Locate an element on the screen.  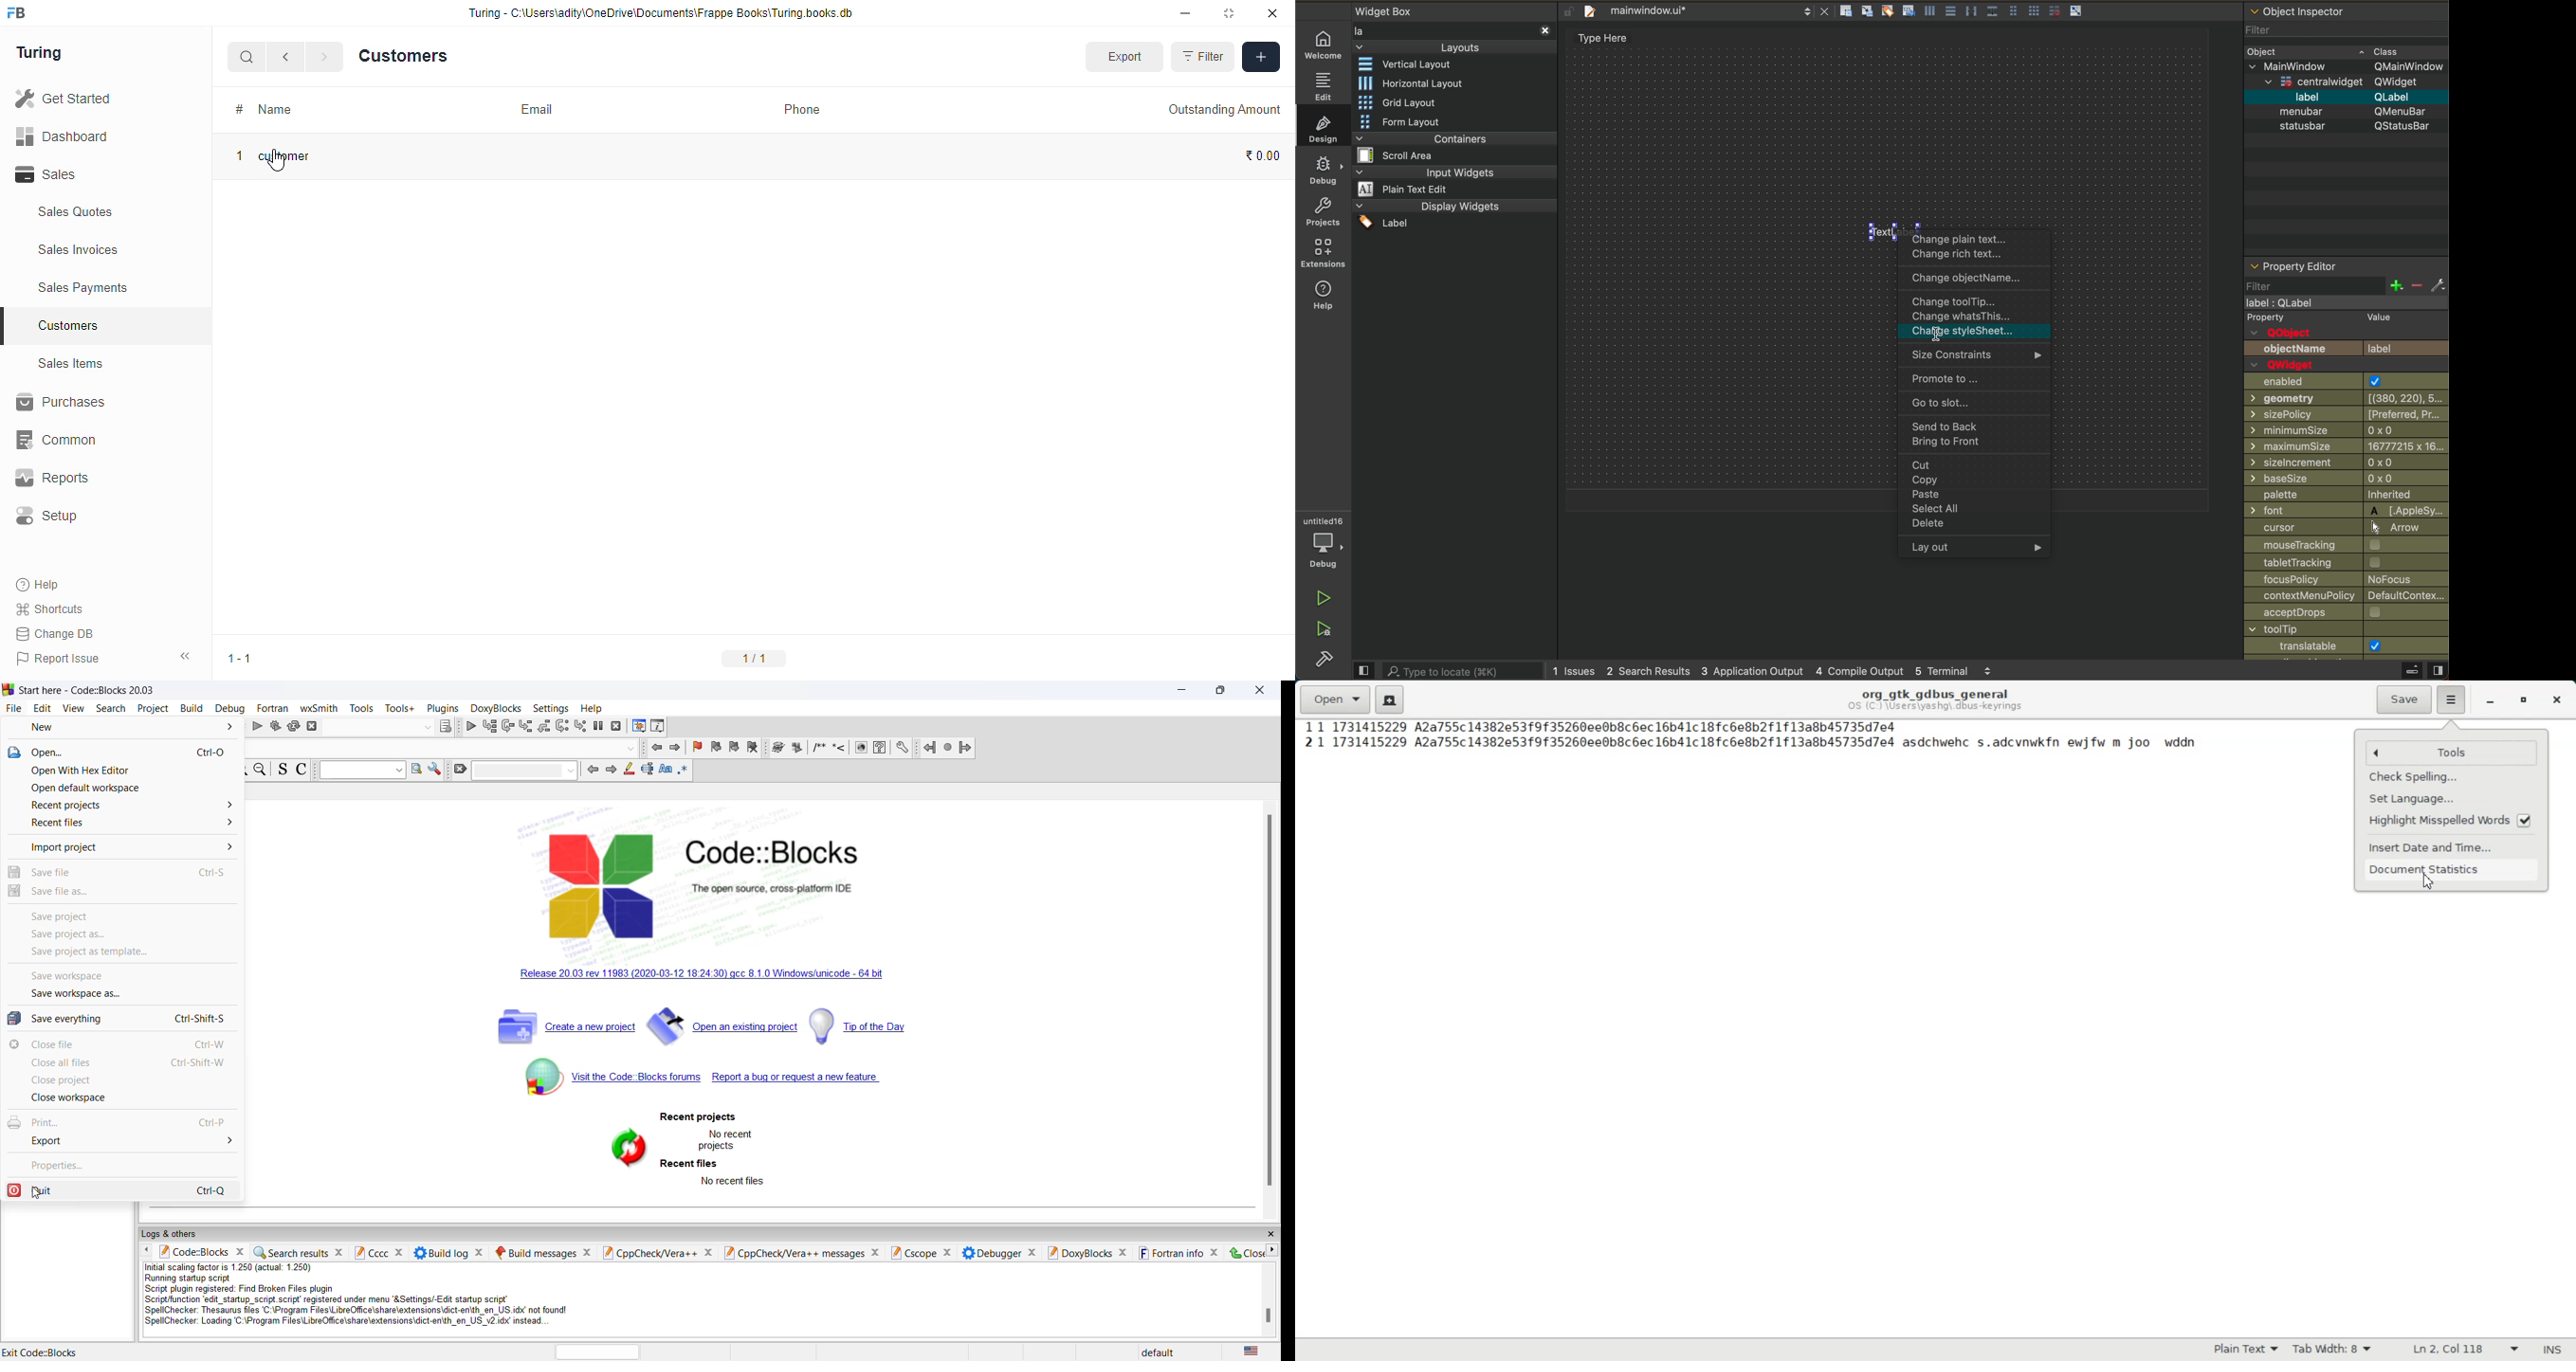
move right is located at coordinates (1273, 1250).